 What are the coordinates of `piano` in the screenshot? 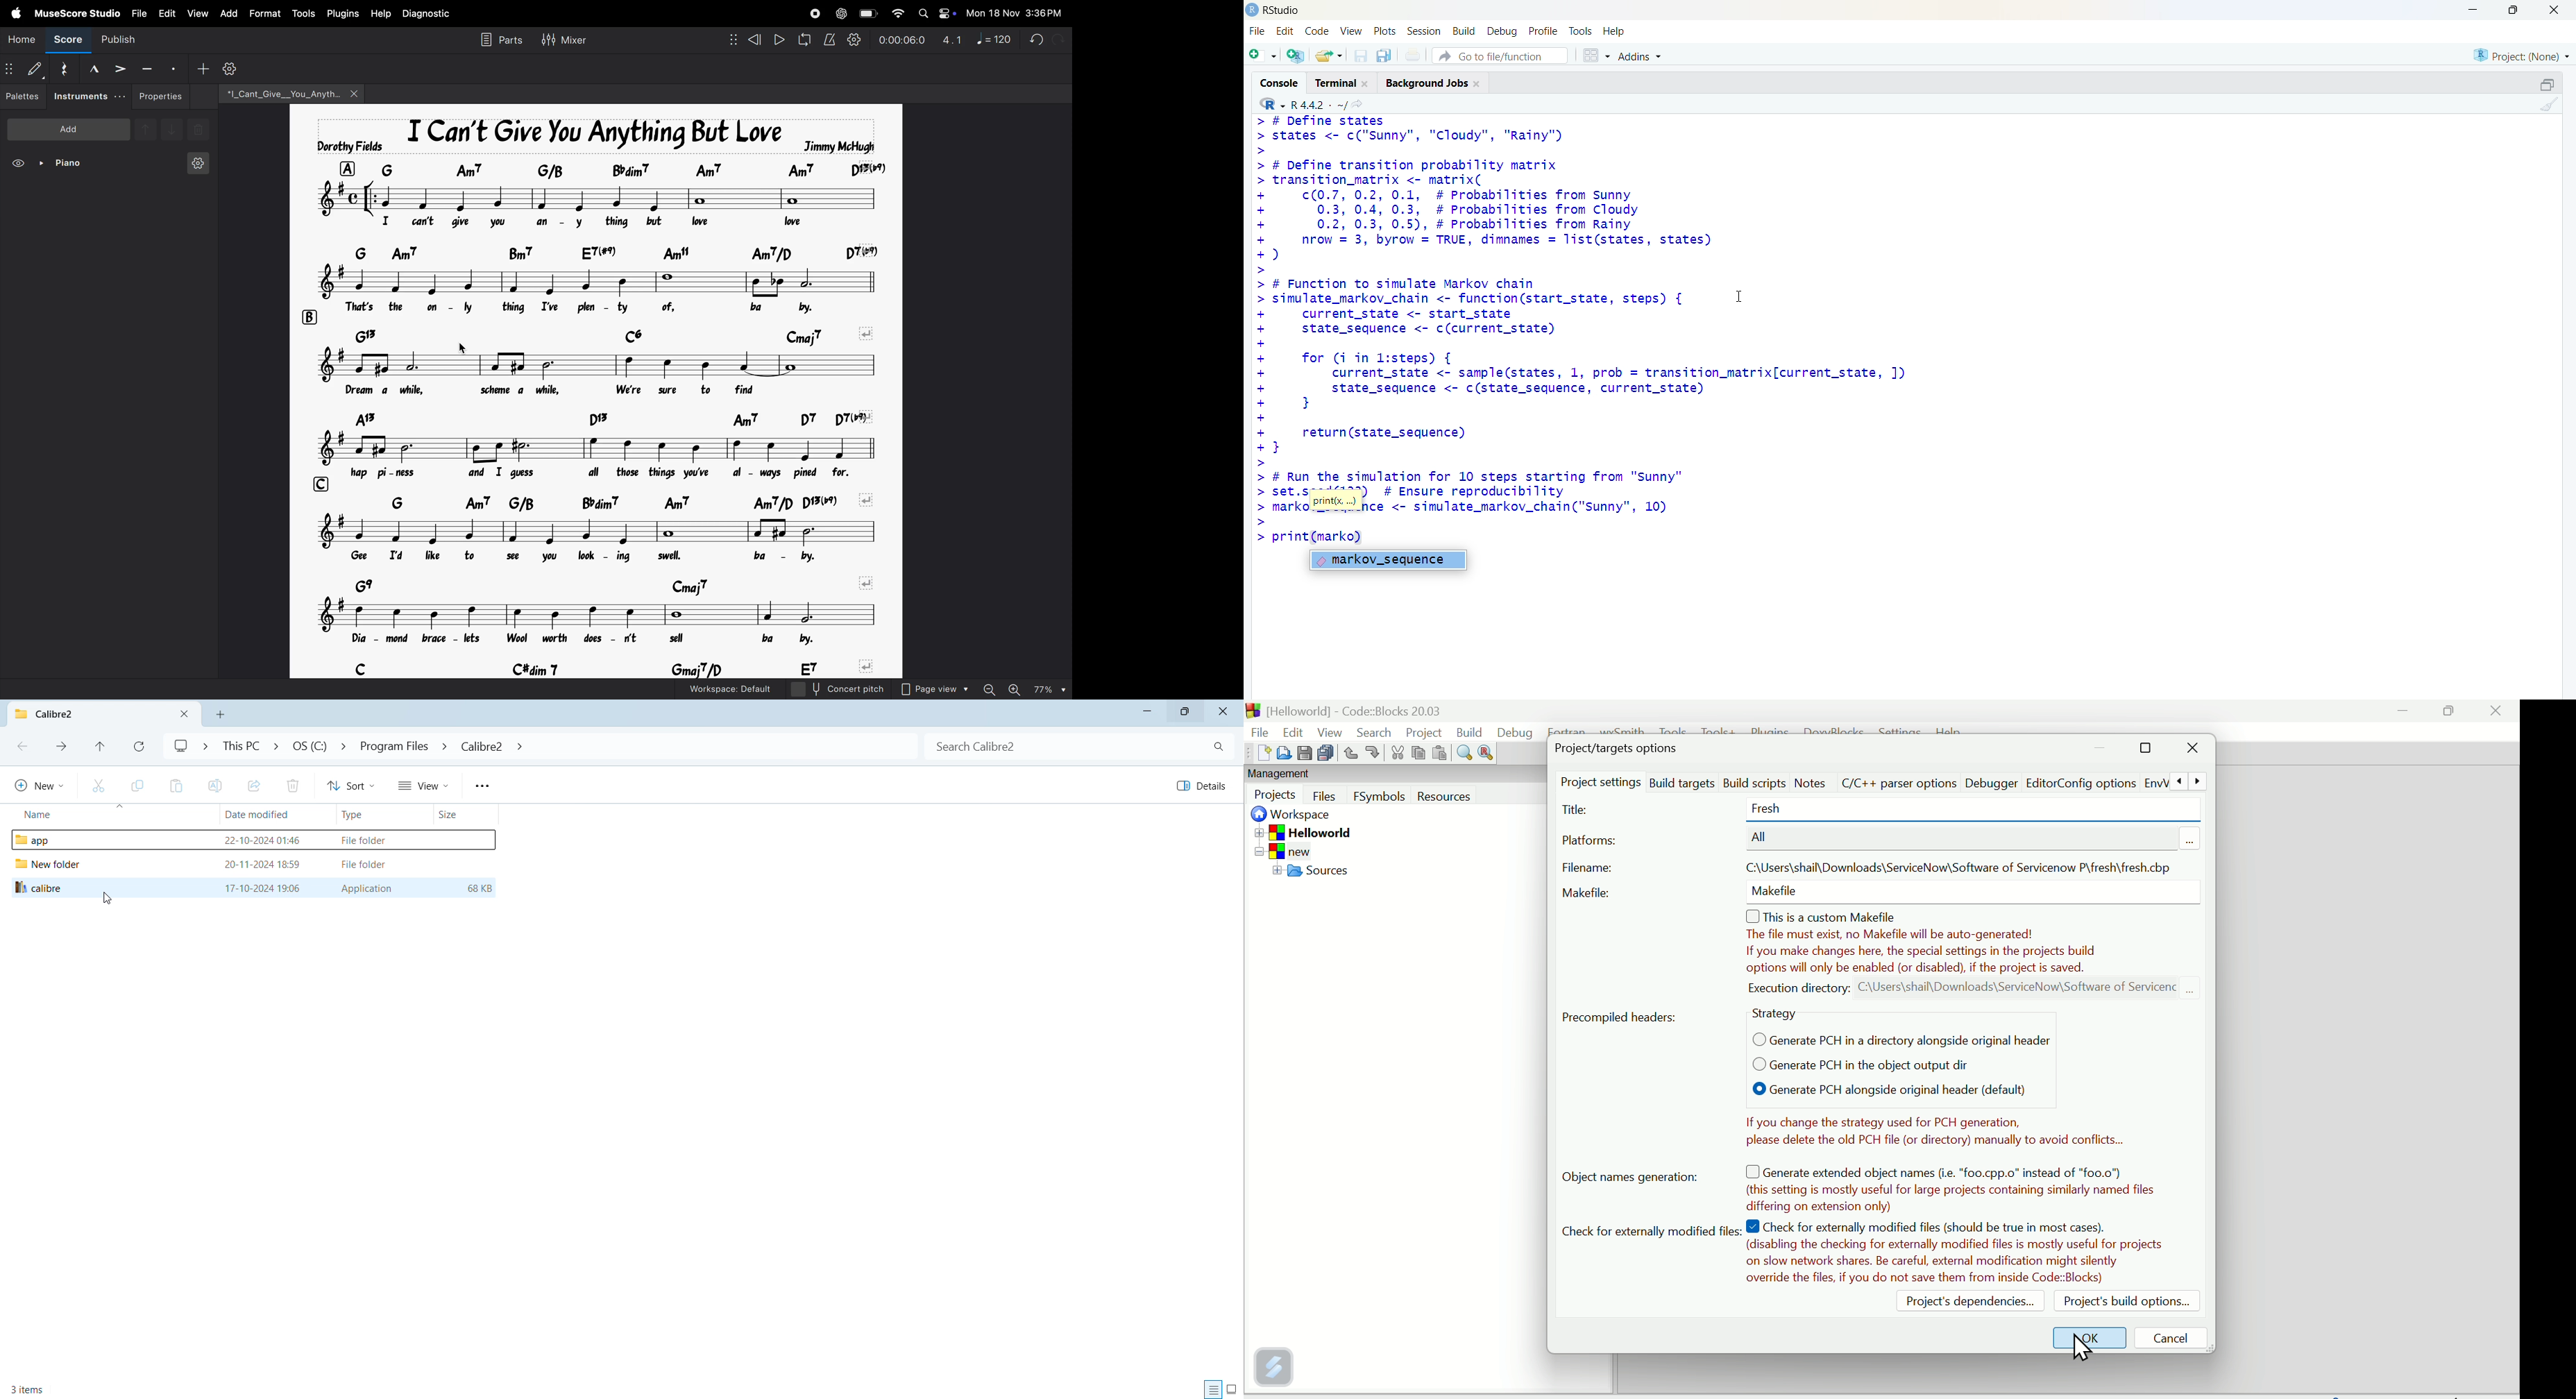 It's located at (46, 164).